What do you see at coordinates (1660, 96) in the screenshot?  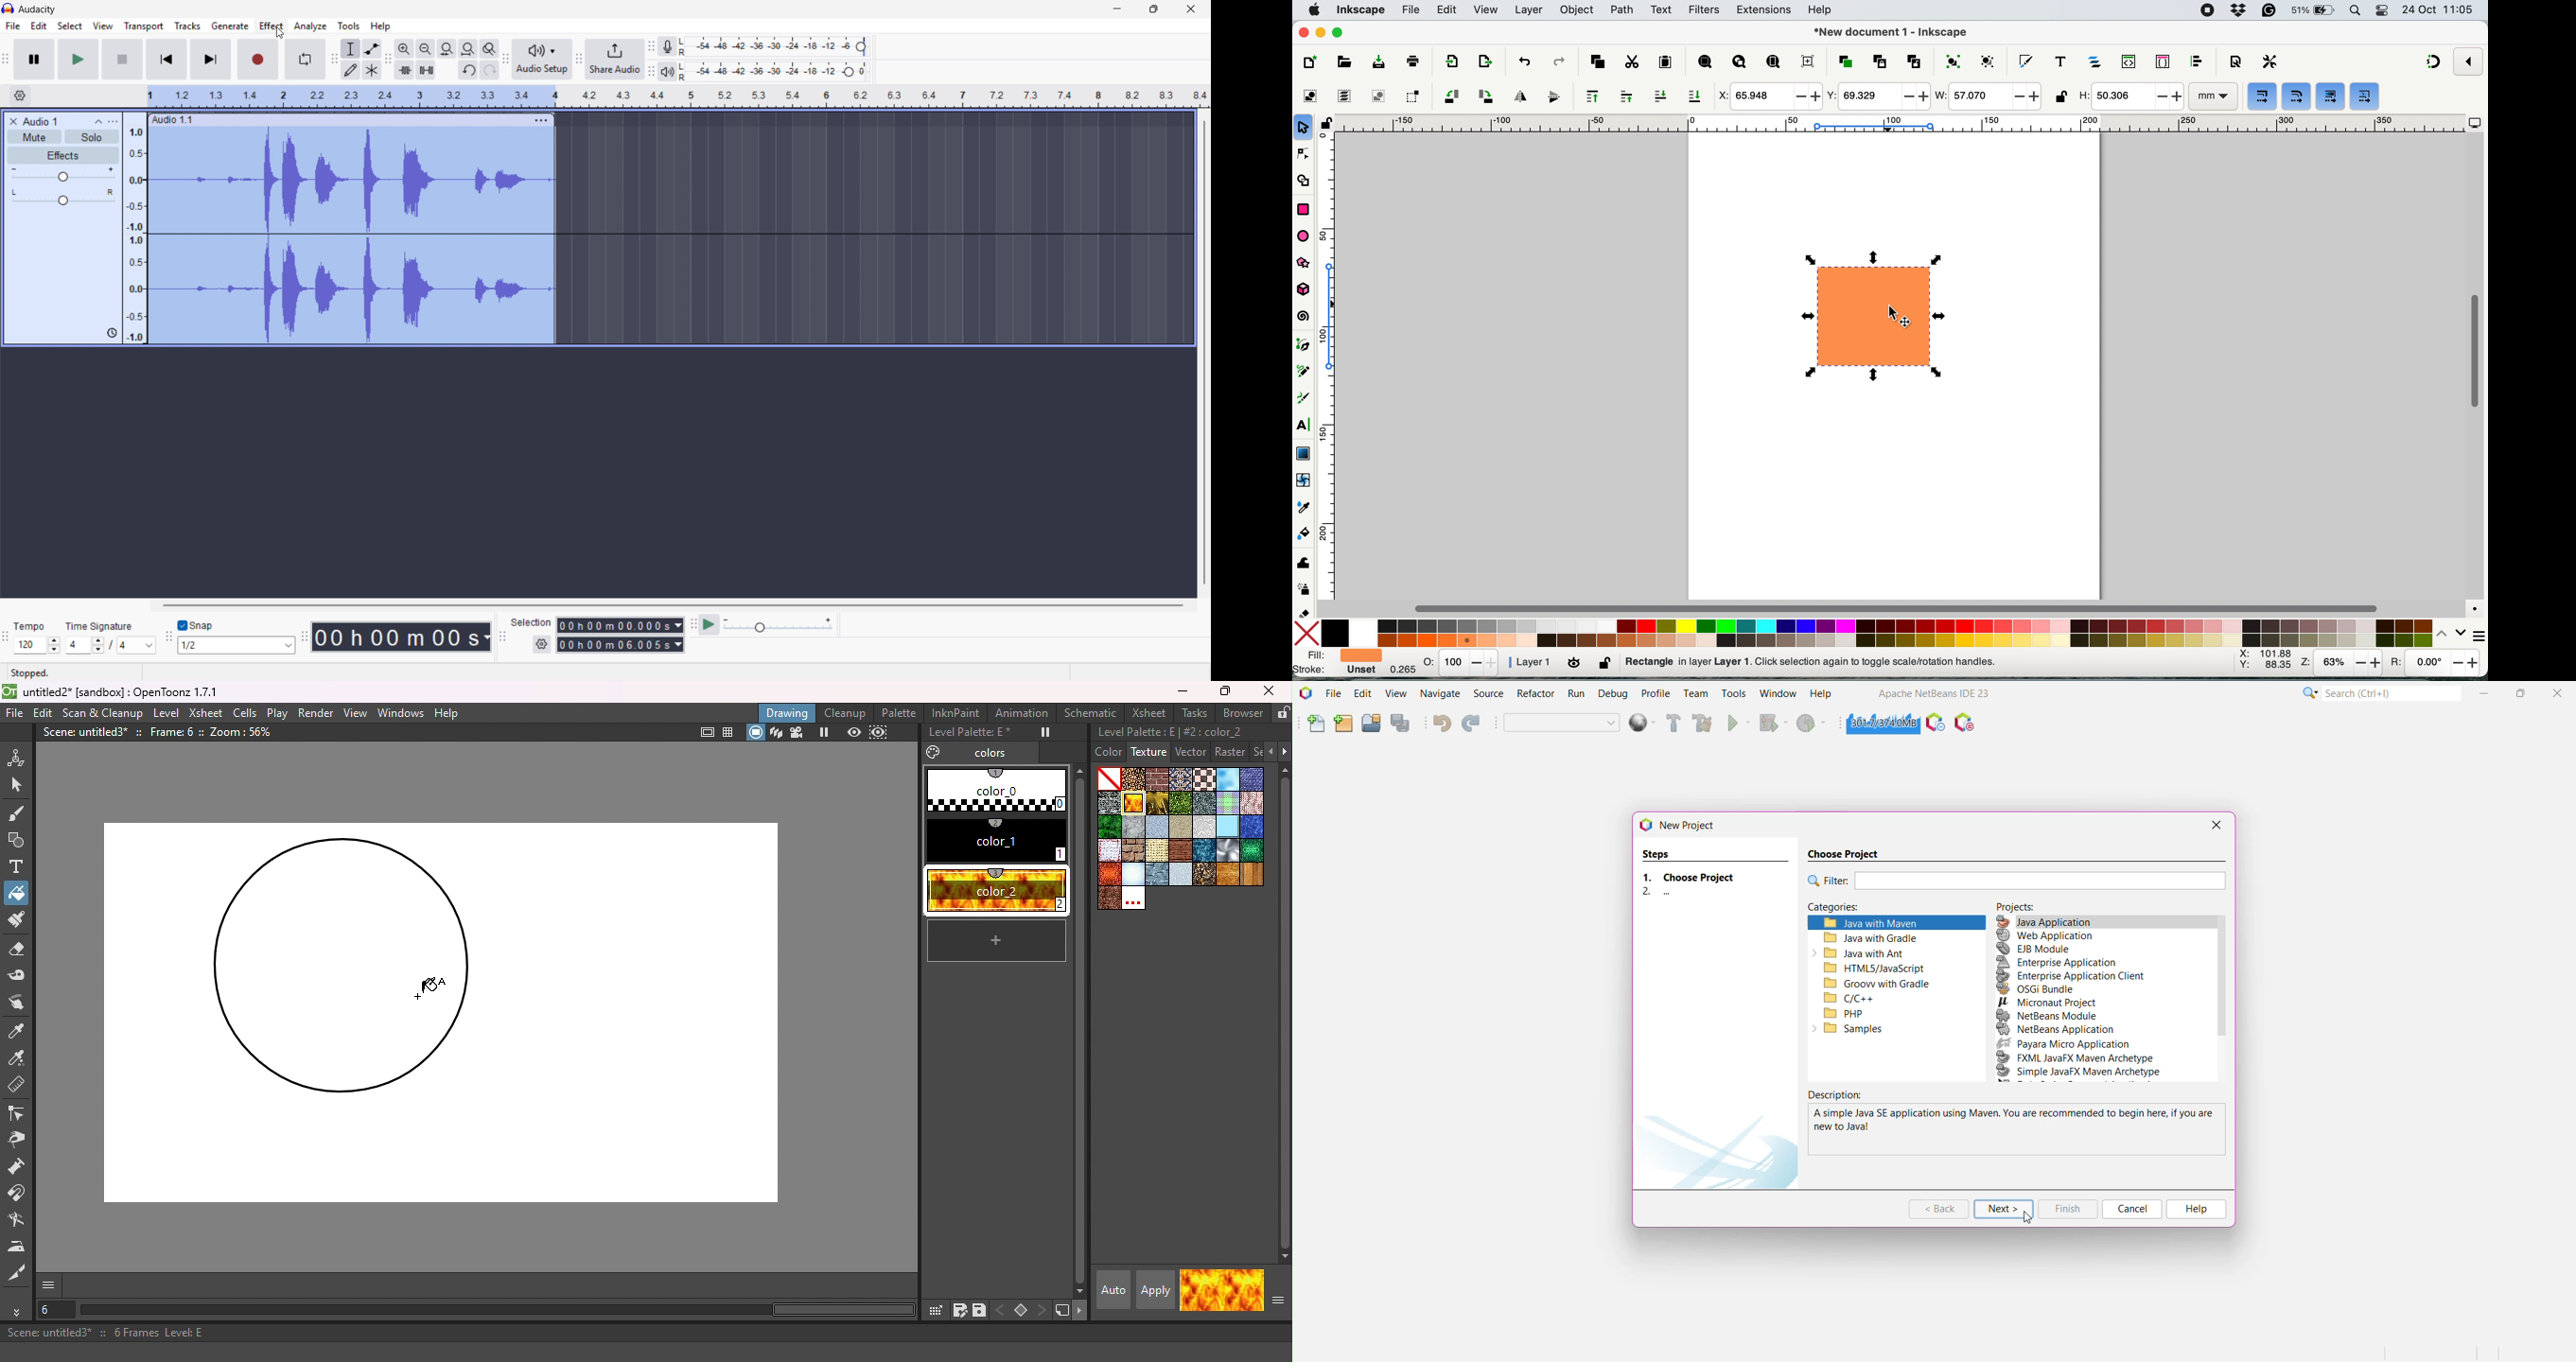 I see `lower selection one step` at bounding box center [1660, 96].